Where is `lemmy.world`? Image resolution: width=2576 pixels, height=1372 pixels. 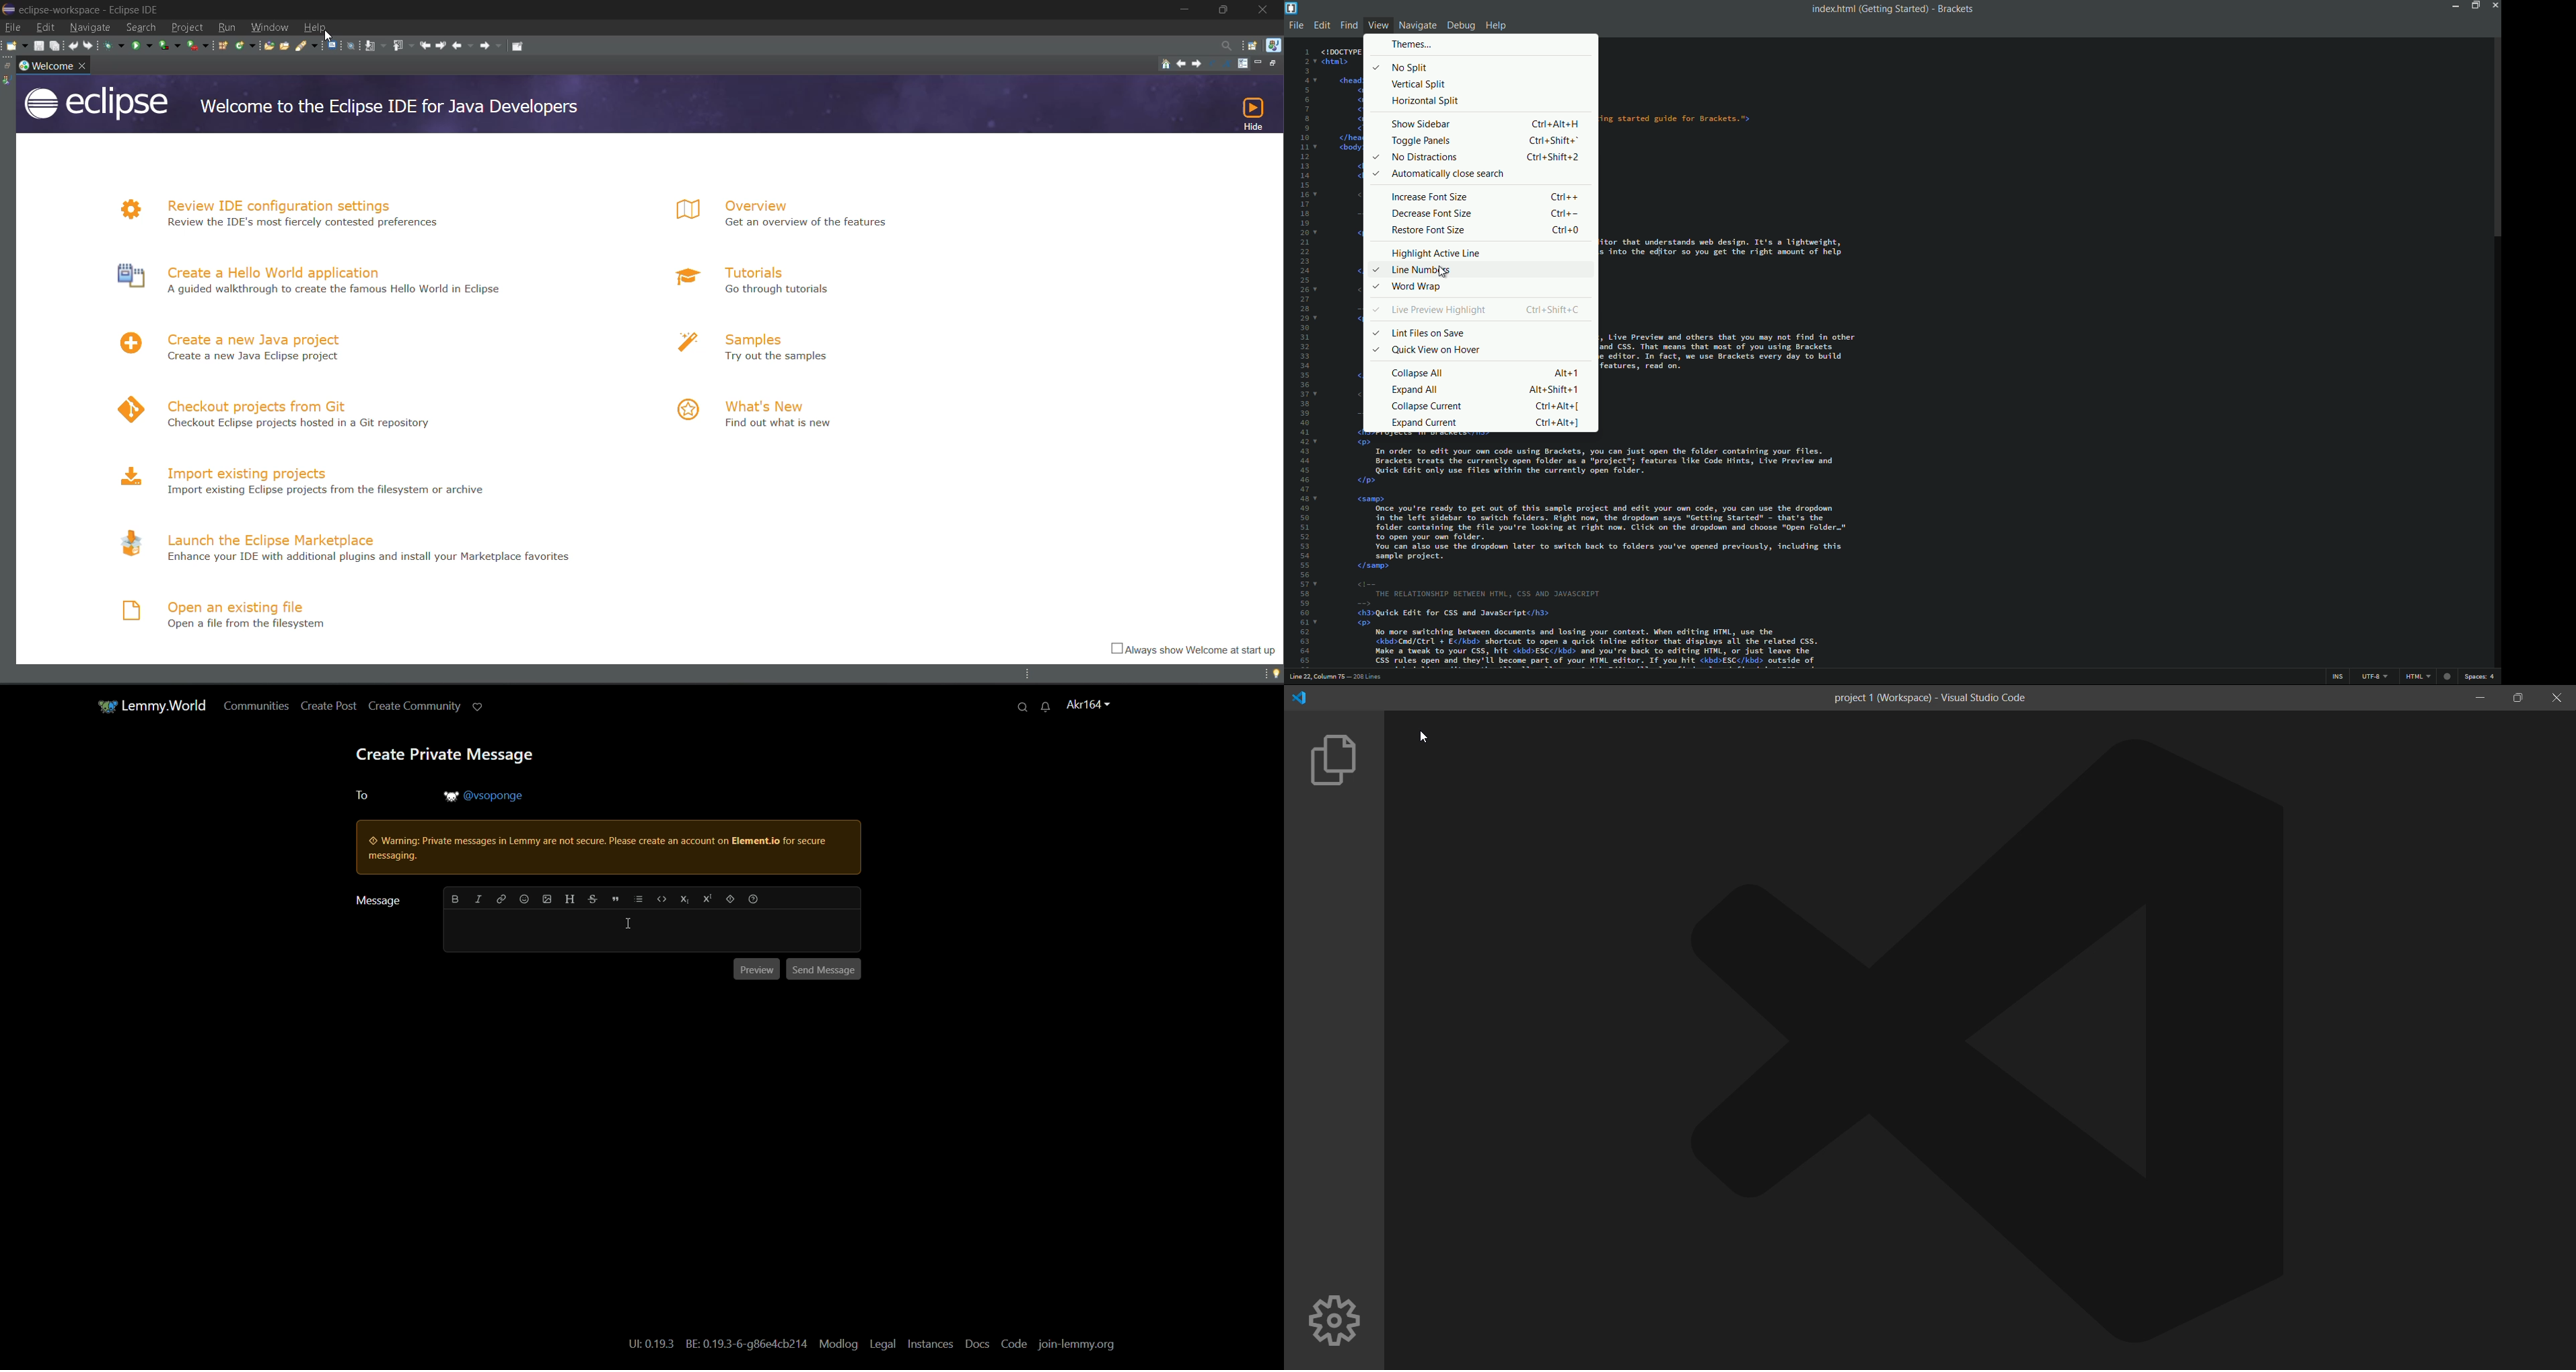
lemmy.world is located at coordinates (157, 705).